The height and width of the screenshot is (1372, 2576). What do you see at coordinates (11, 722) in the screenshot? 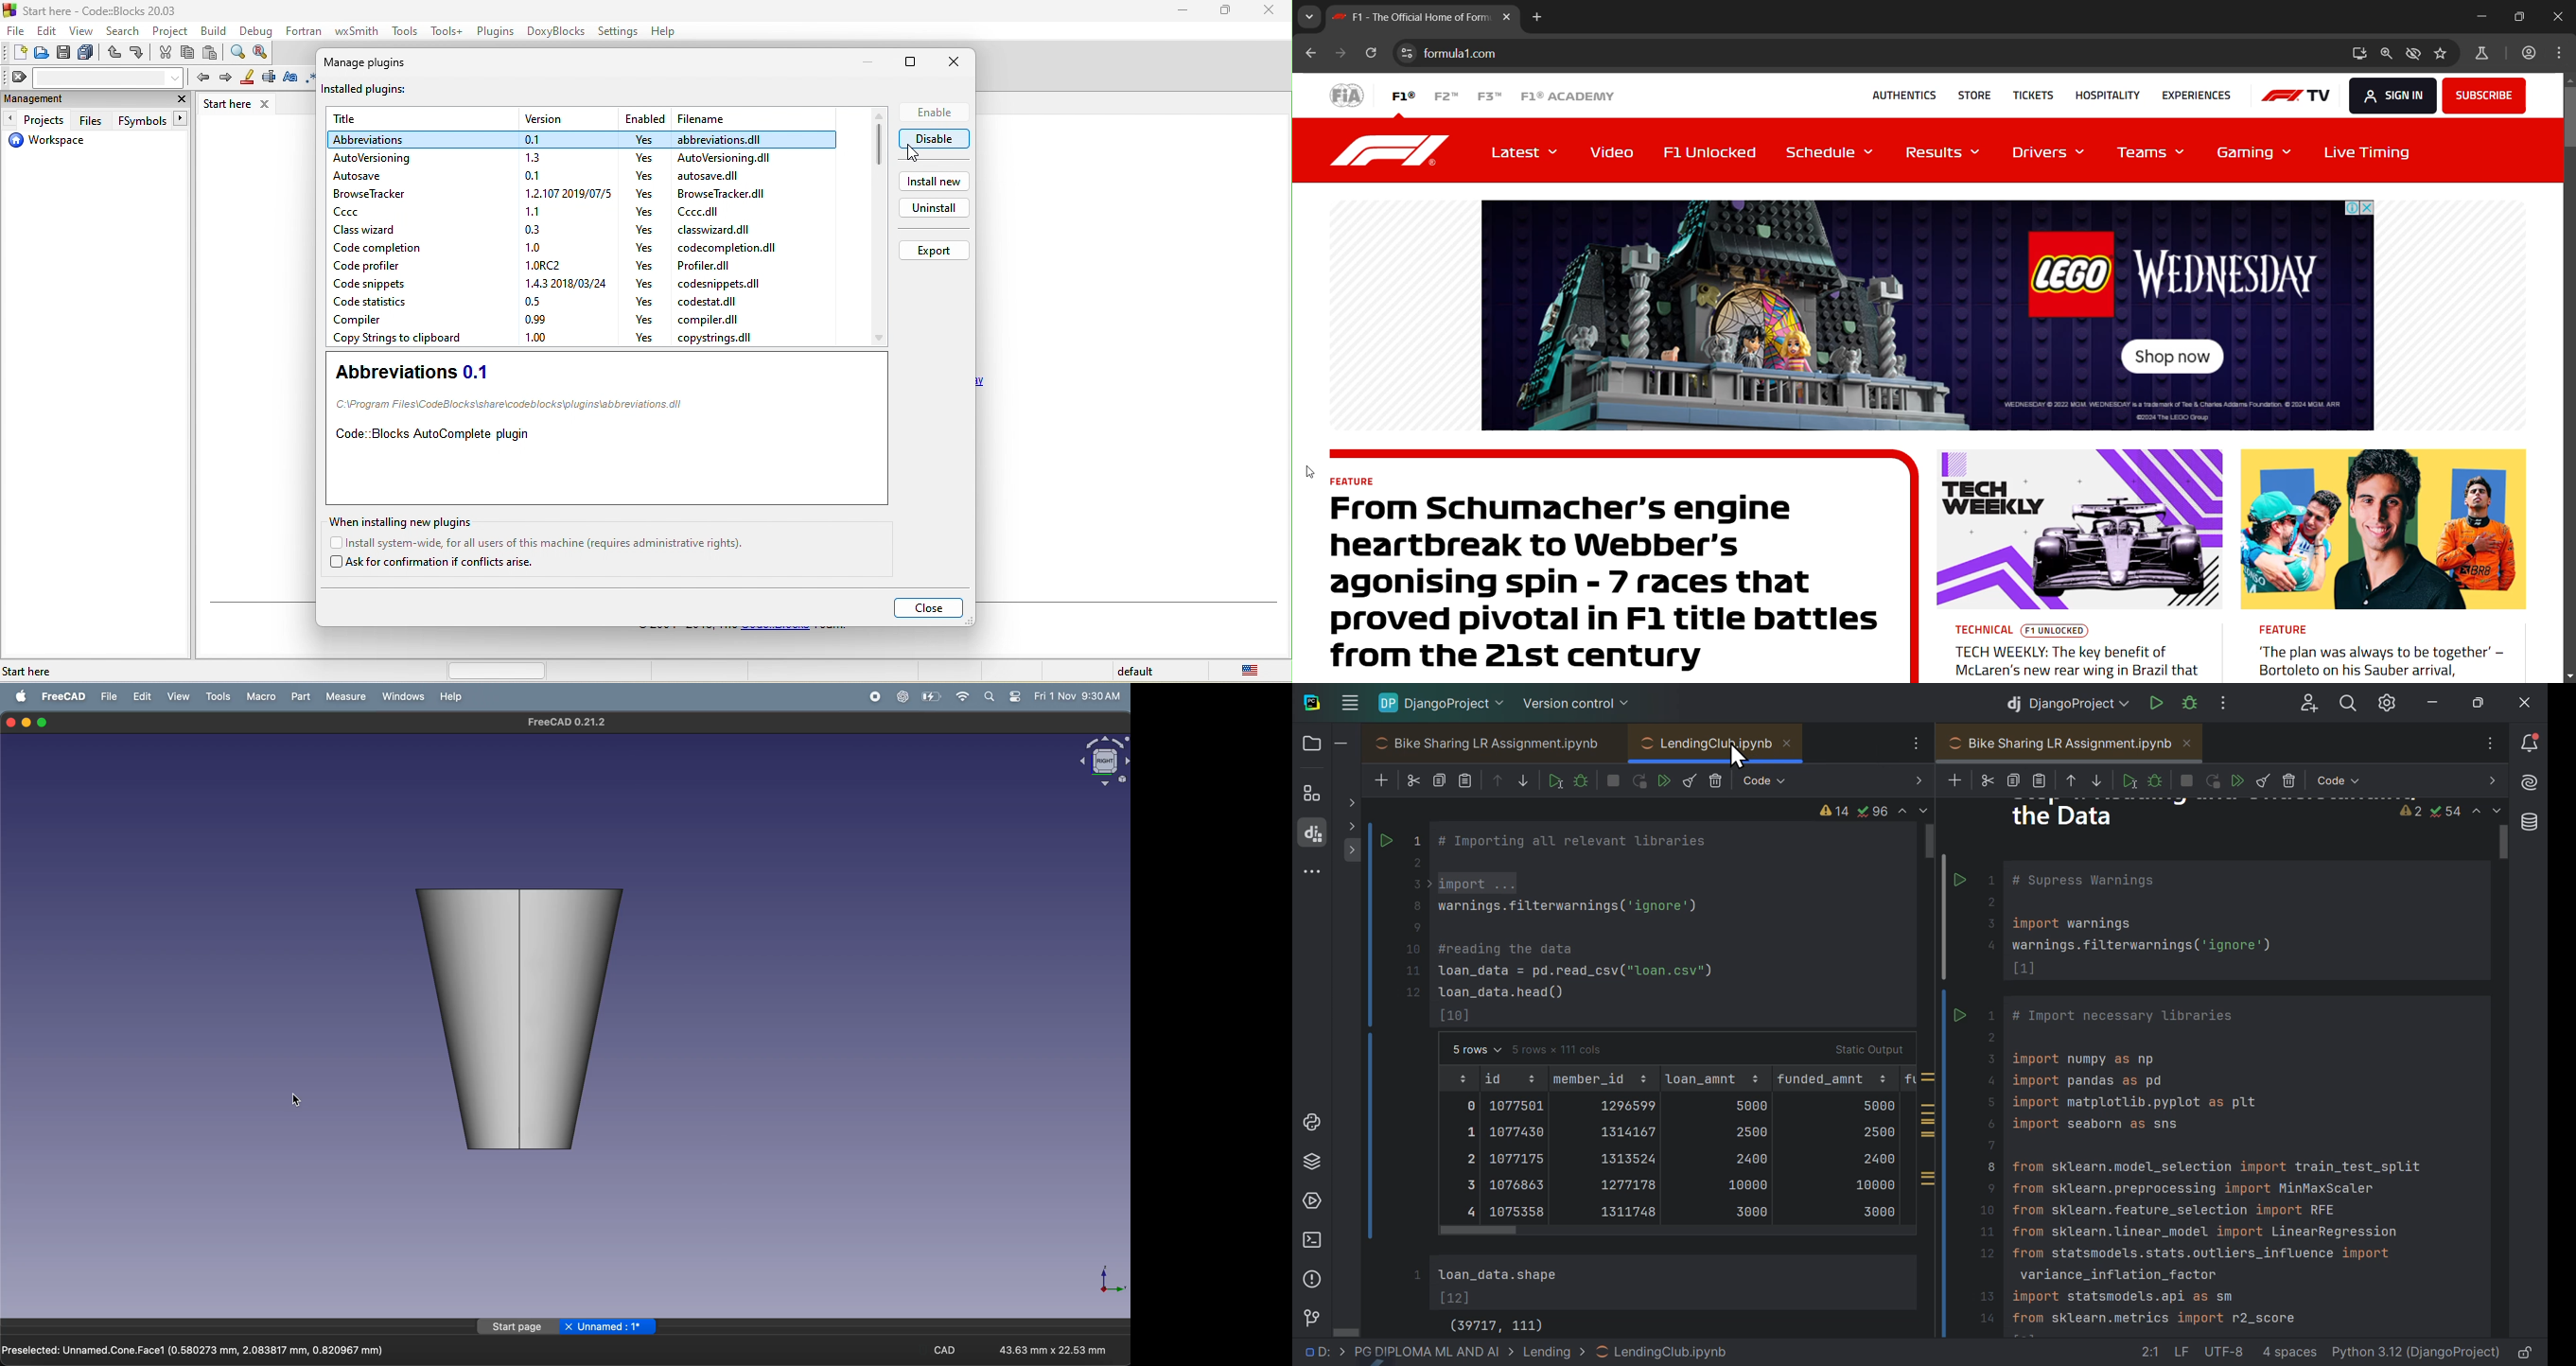
I see `closing window` at bounding box center [11, 722].